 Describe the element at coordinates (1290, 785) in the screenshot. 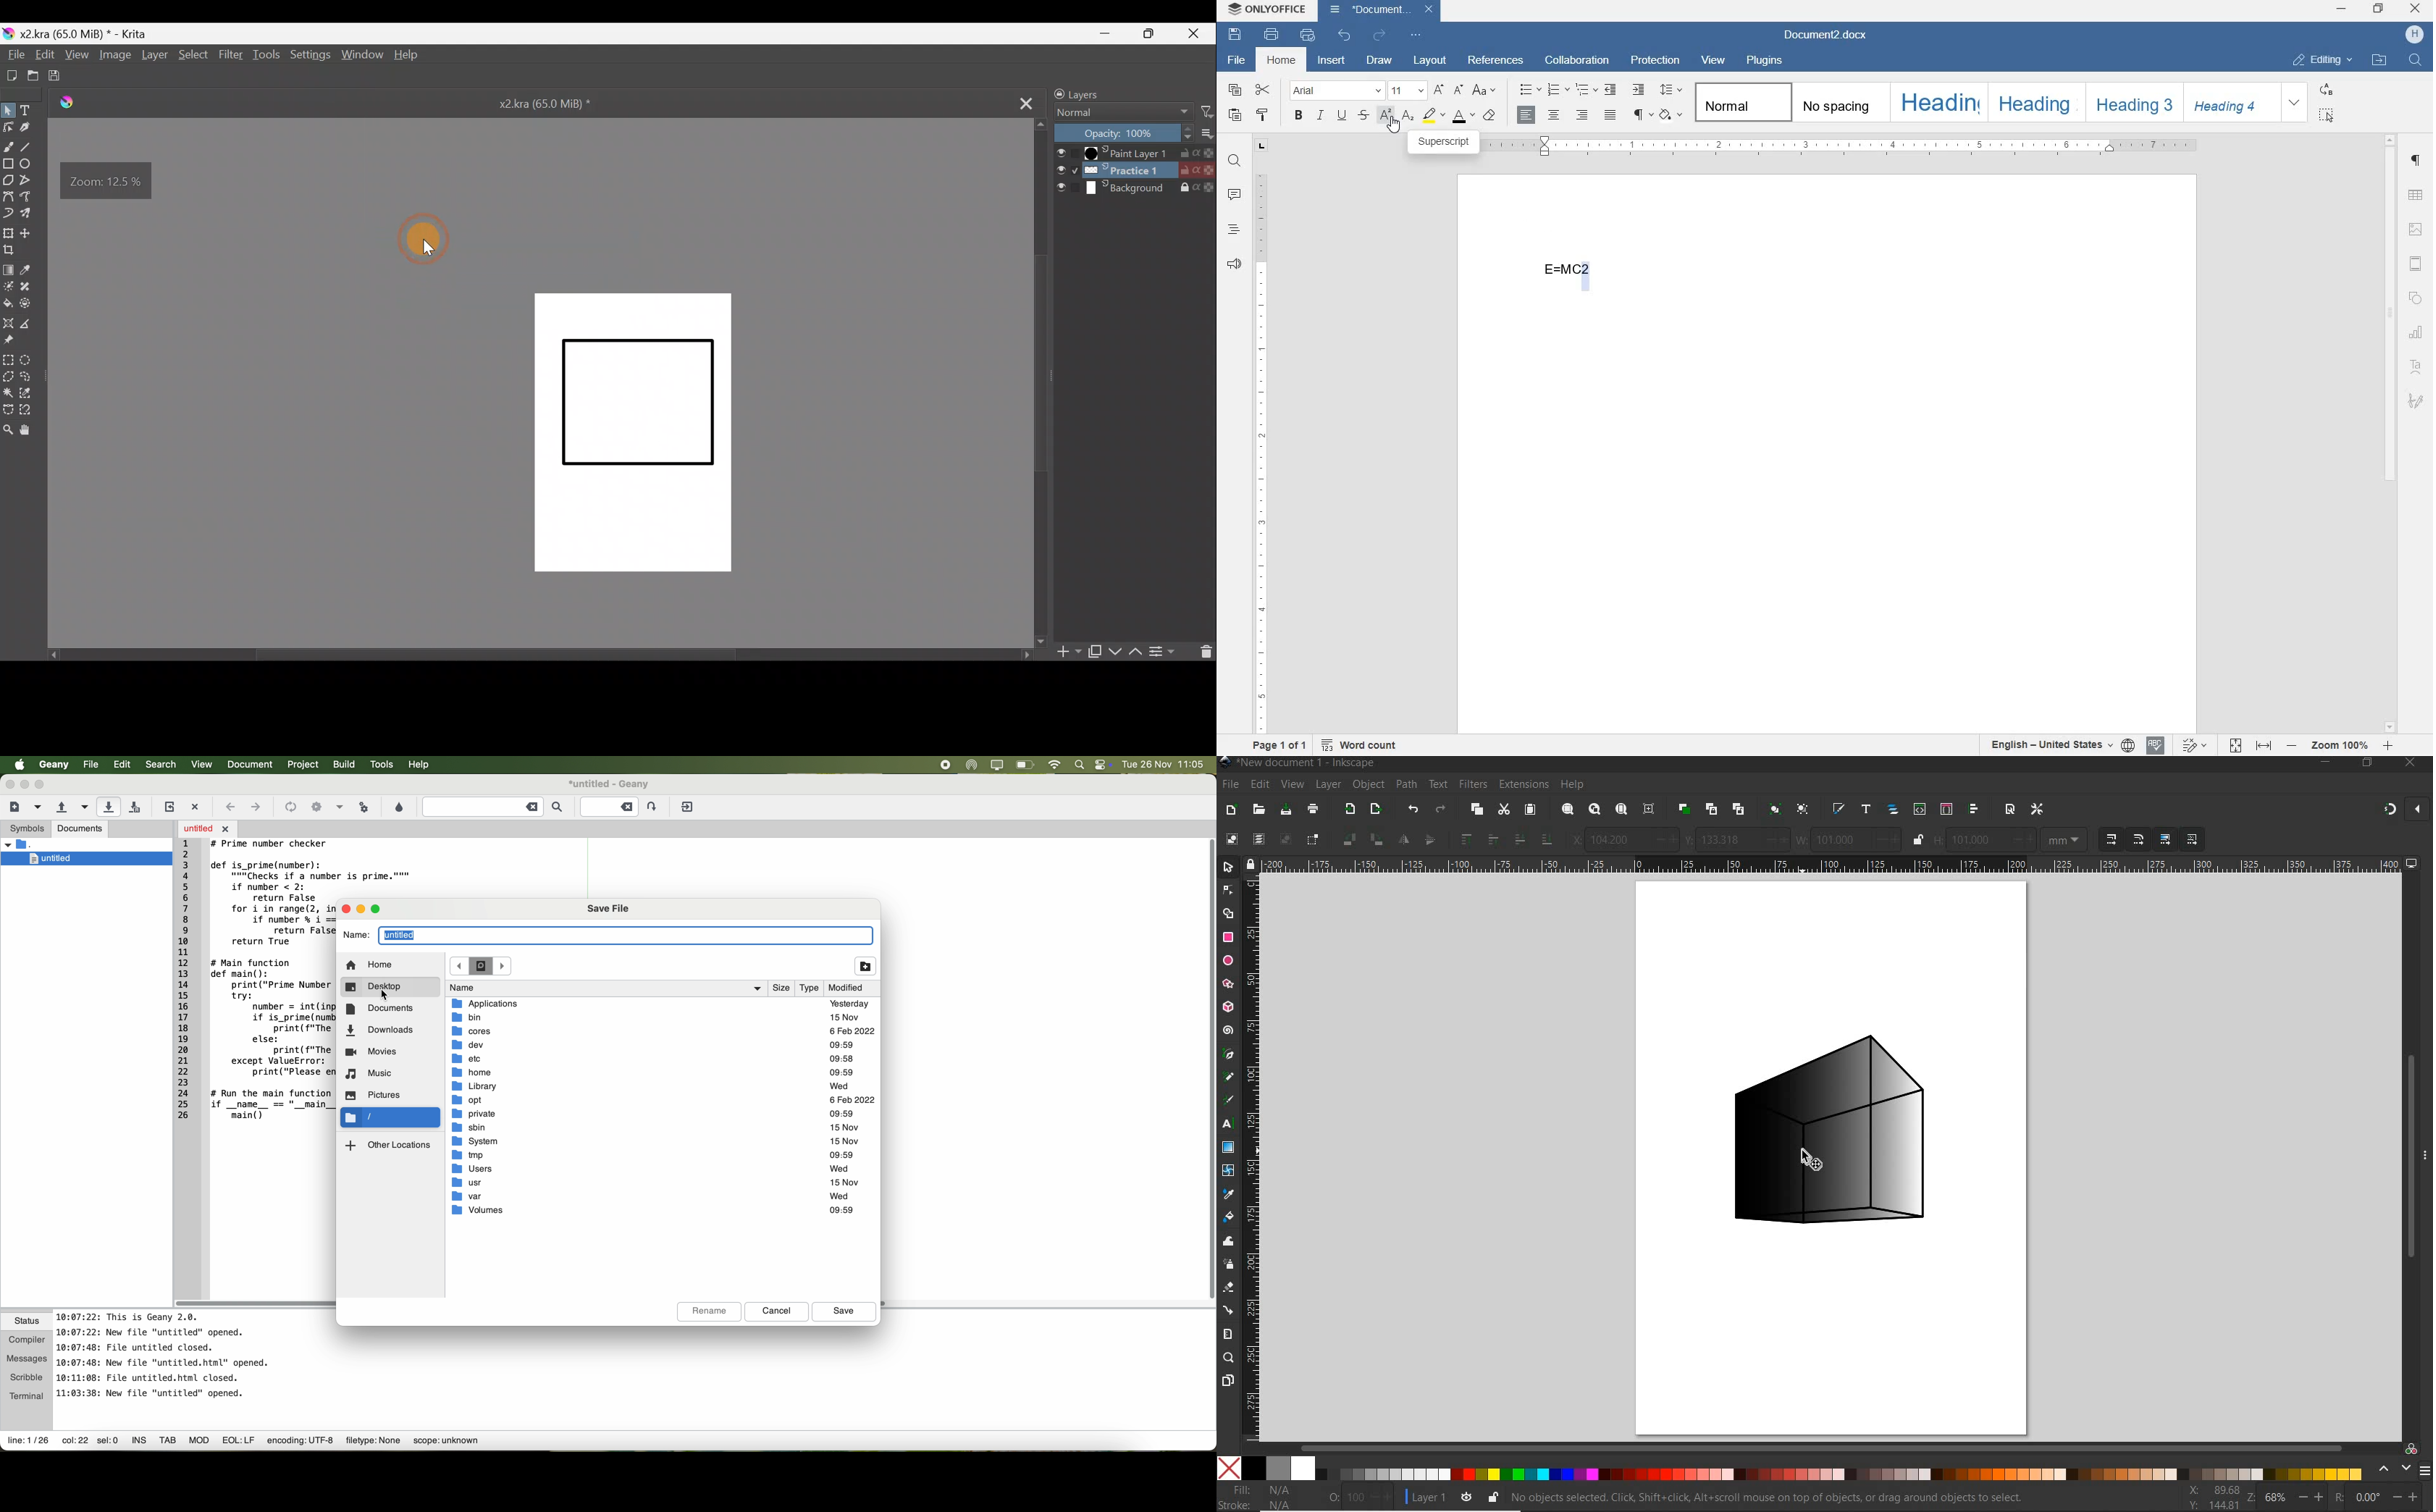

I see `VIEW` at that location.